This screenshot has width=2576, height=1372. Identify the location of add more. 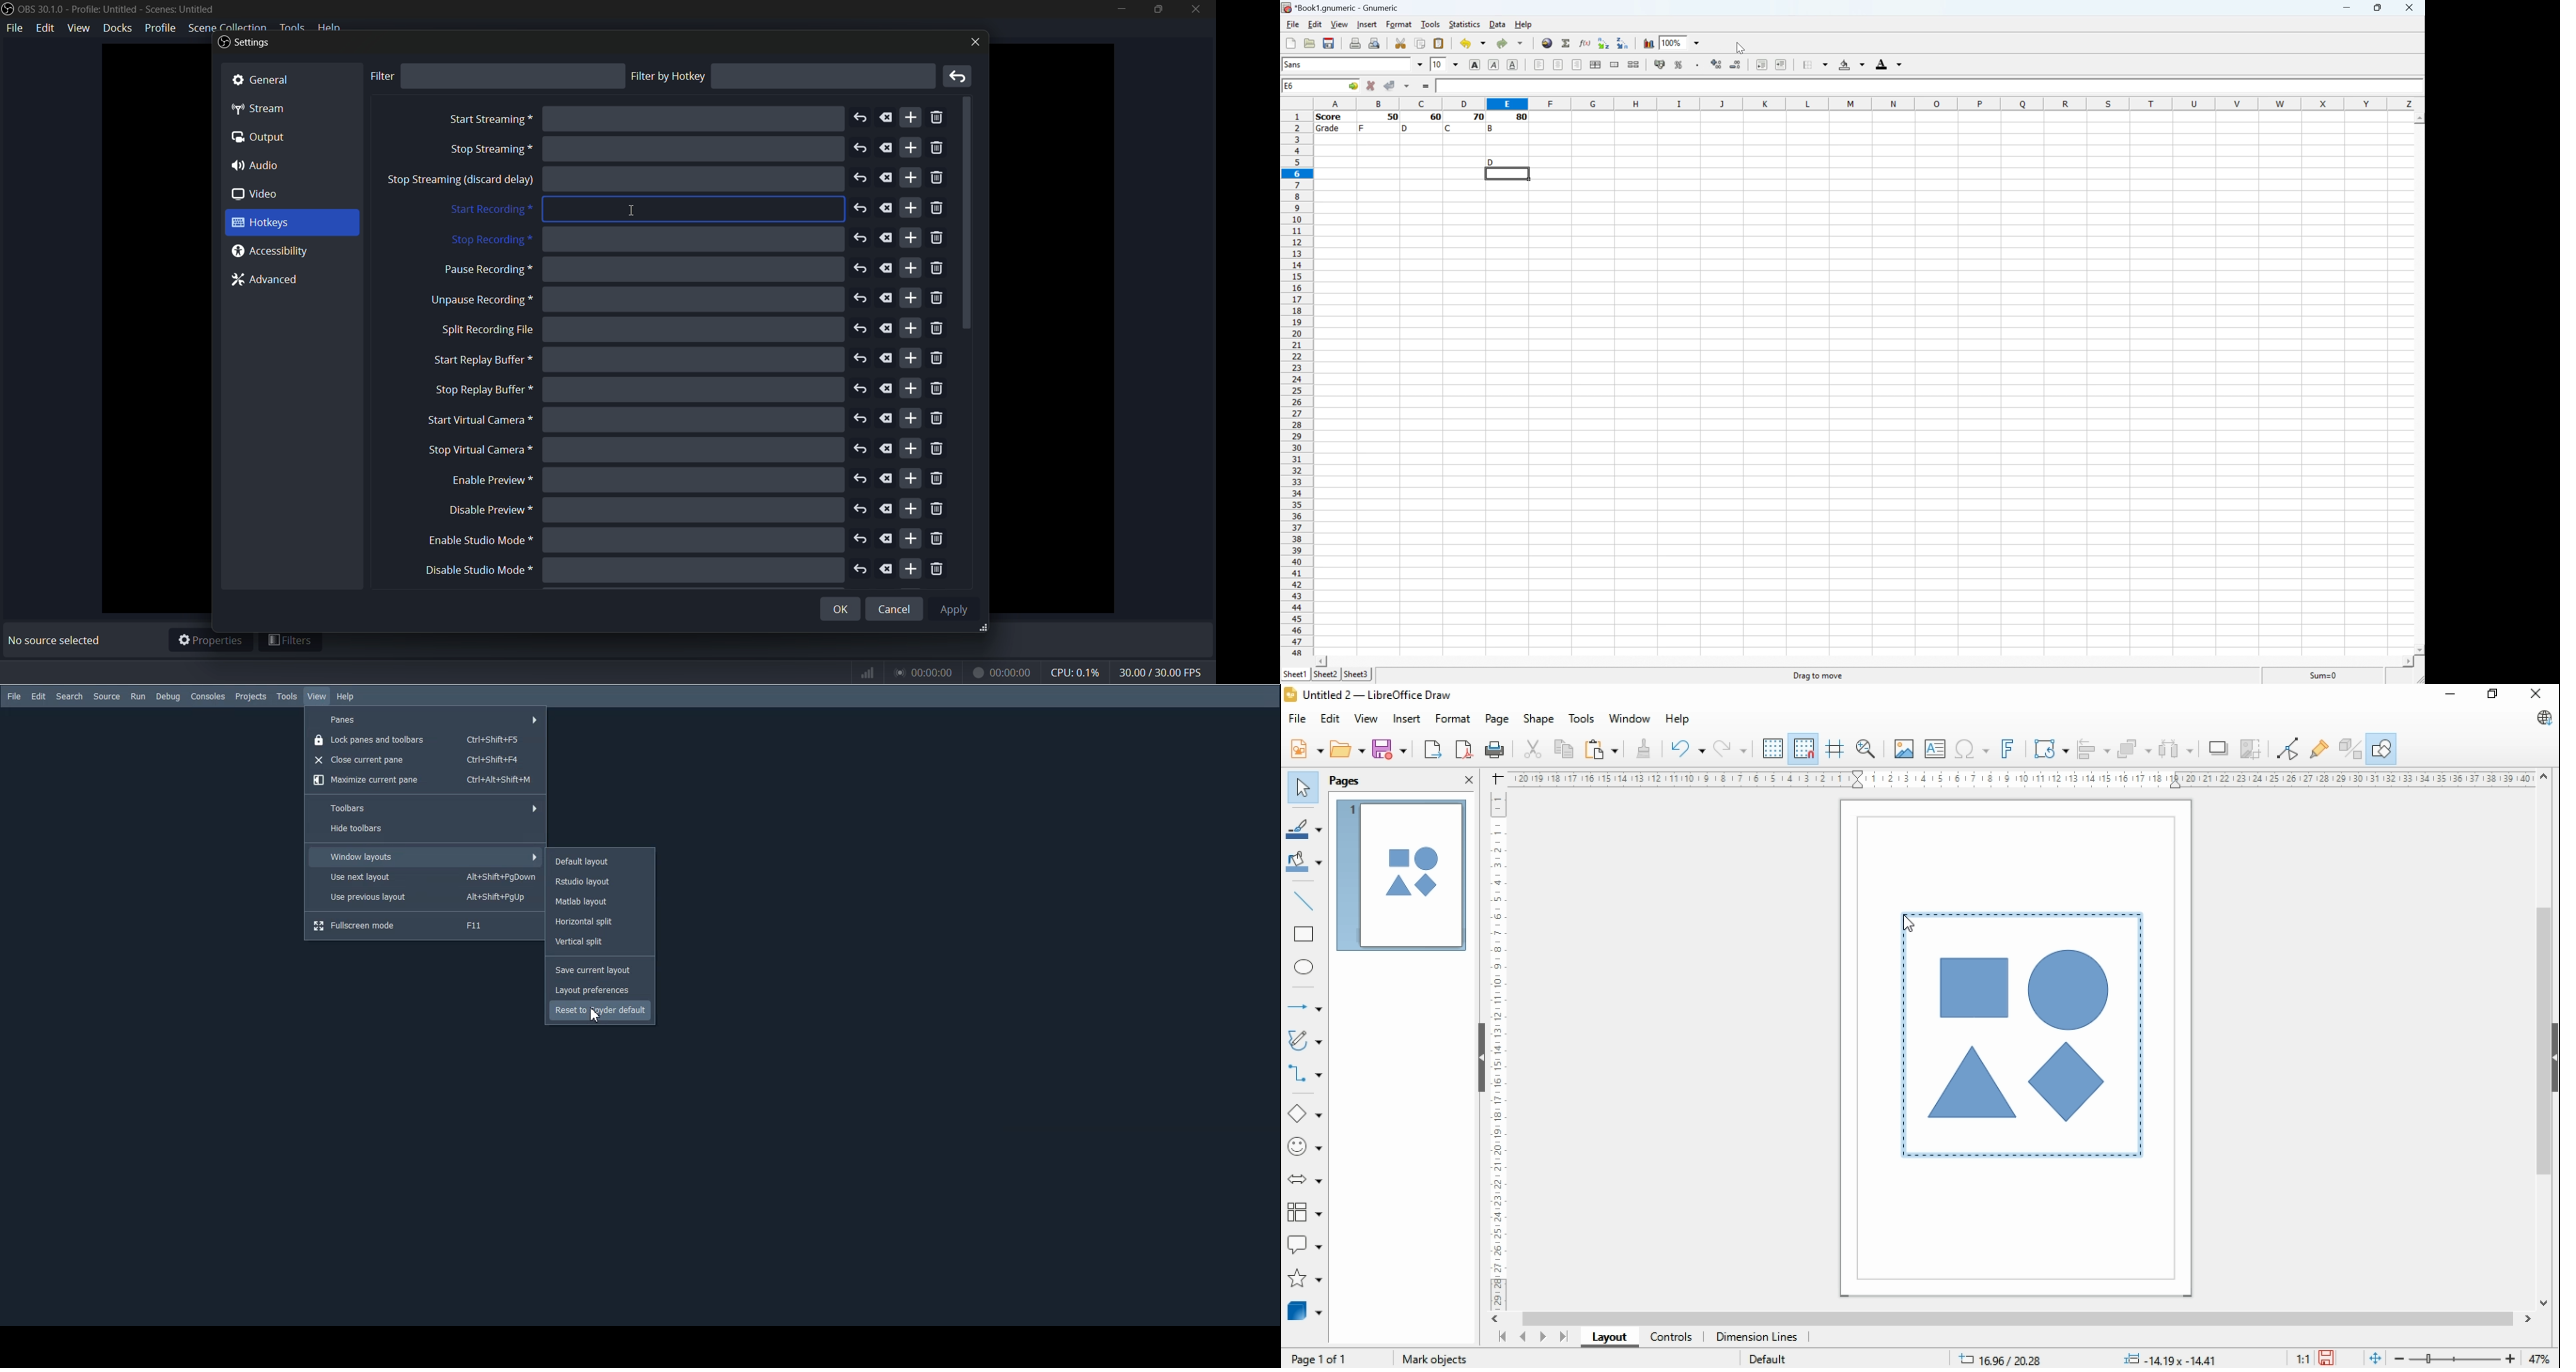
(911, 118).